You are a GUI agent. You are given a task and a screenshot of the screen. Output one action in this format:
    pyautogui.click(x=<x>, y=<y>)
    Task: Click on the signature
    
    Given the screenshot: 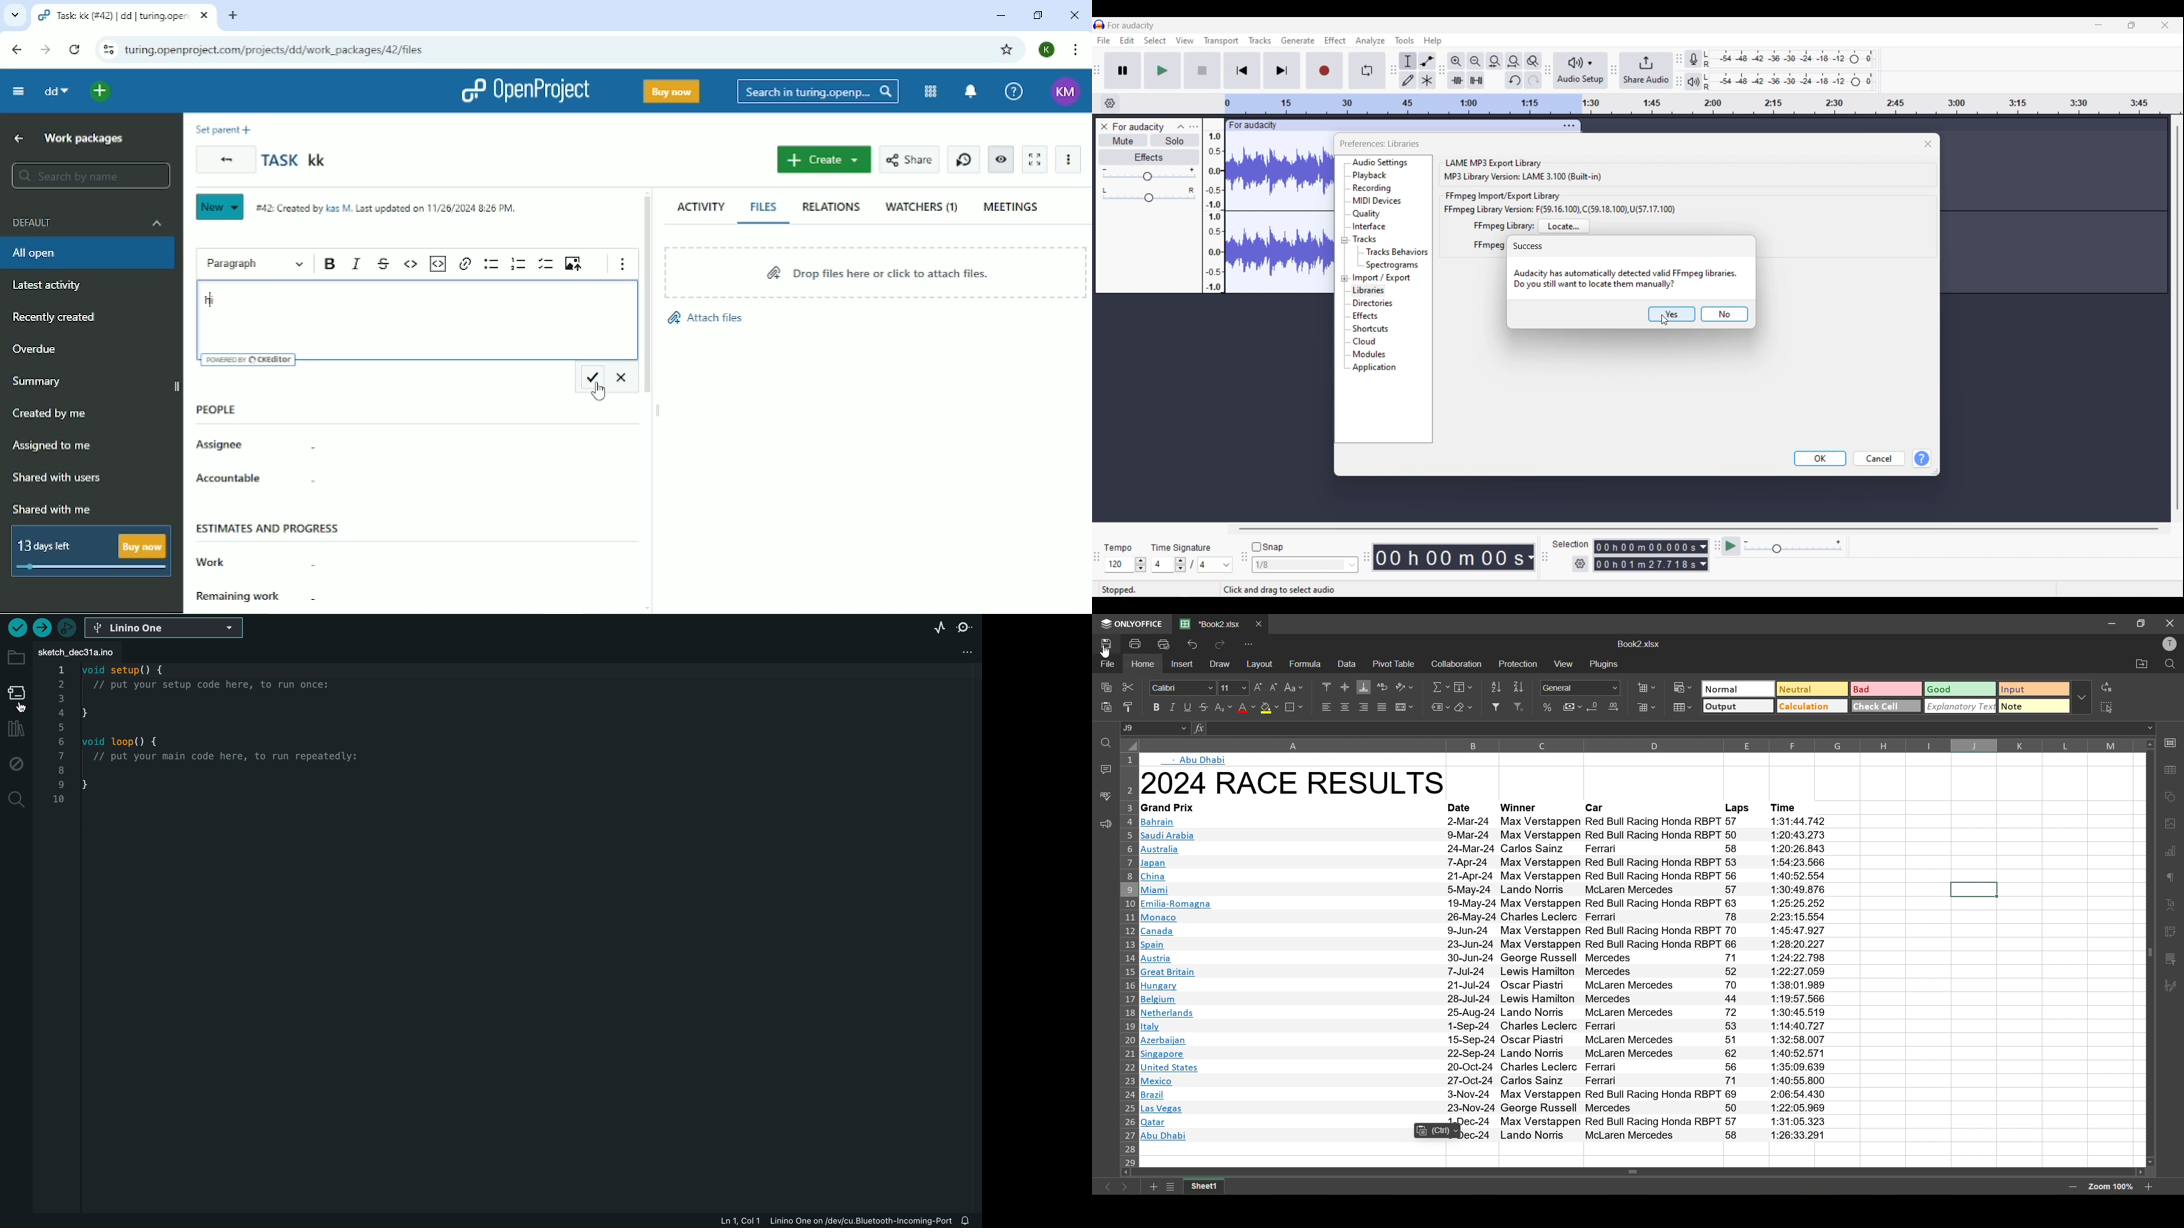 What is the action you would take?
    pyautogui.click(x=2173, y=988)
    